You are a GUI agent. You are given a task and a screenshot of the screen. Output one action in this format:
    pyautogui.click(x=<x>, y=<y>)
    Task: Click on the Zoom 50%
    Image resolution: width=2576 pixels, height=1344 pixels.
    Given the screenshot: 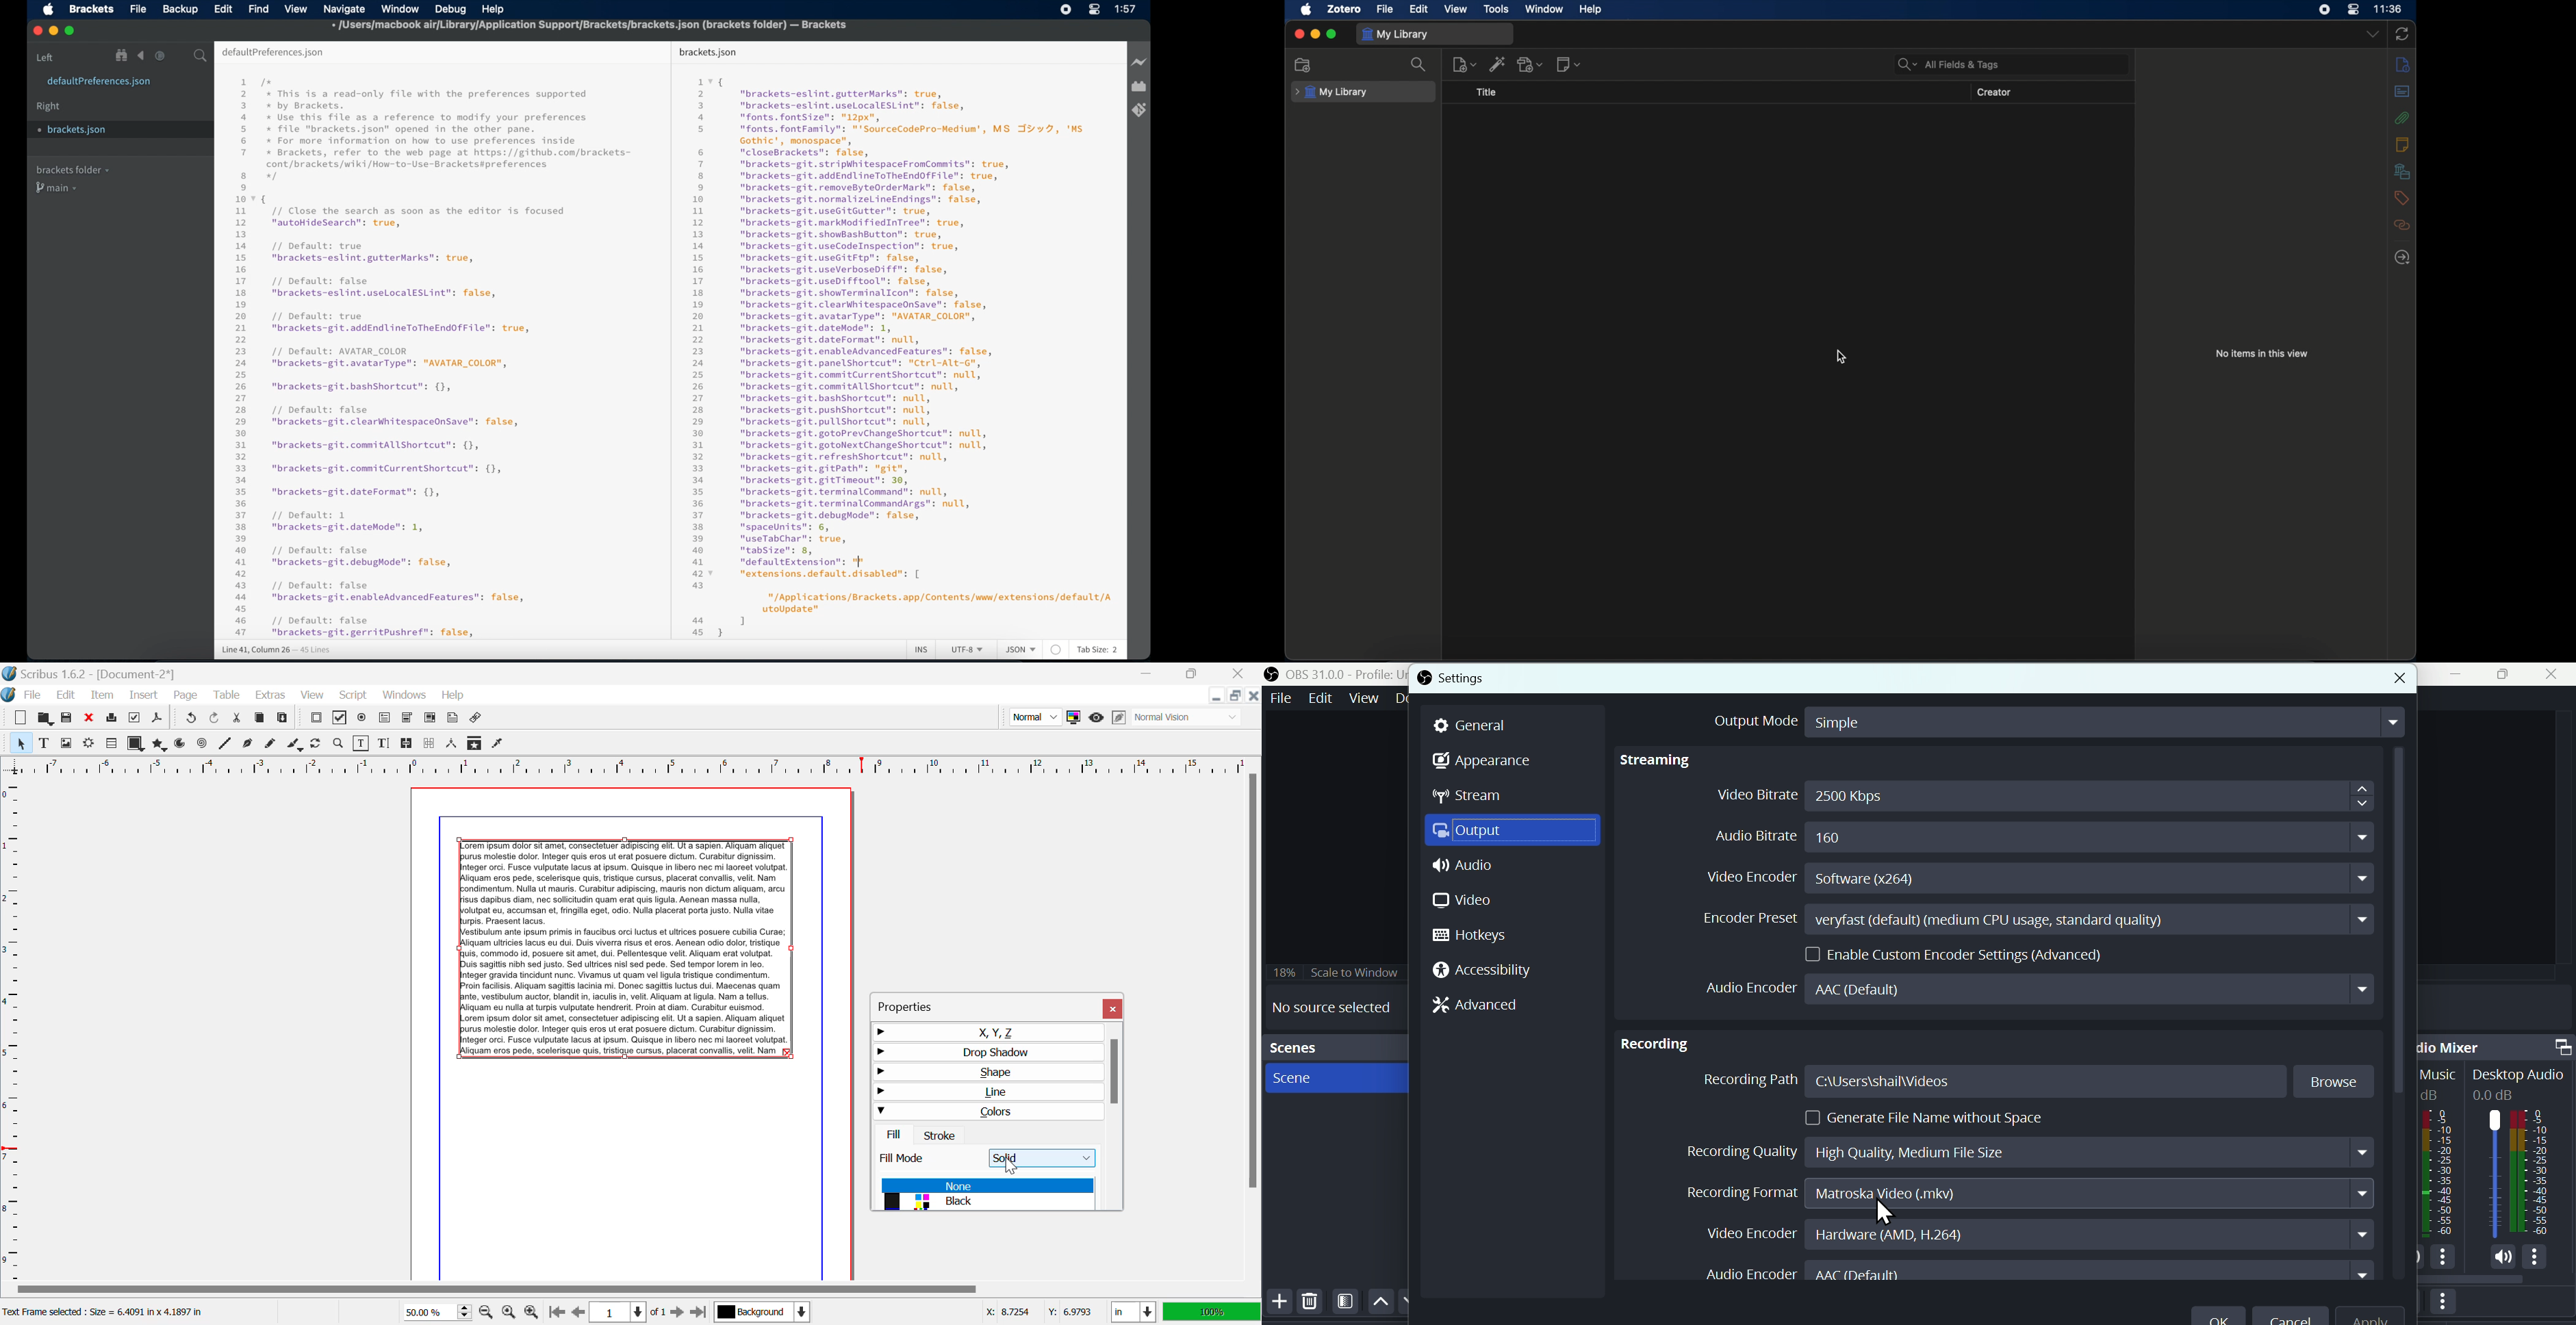 What is the action you would take?
    pyautogui.click(x=433, y=1312)
    